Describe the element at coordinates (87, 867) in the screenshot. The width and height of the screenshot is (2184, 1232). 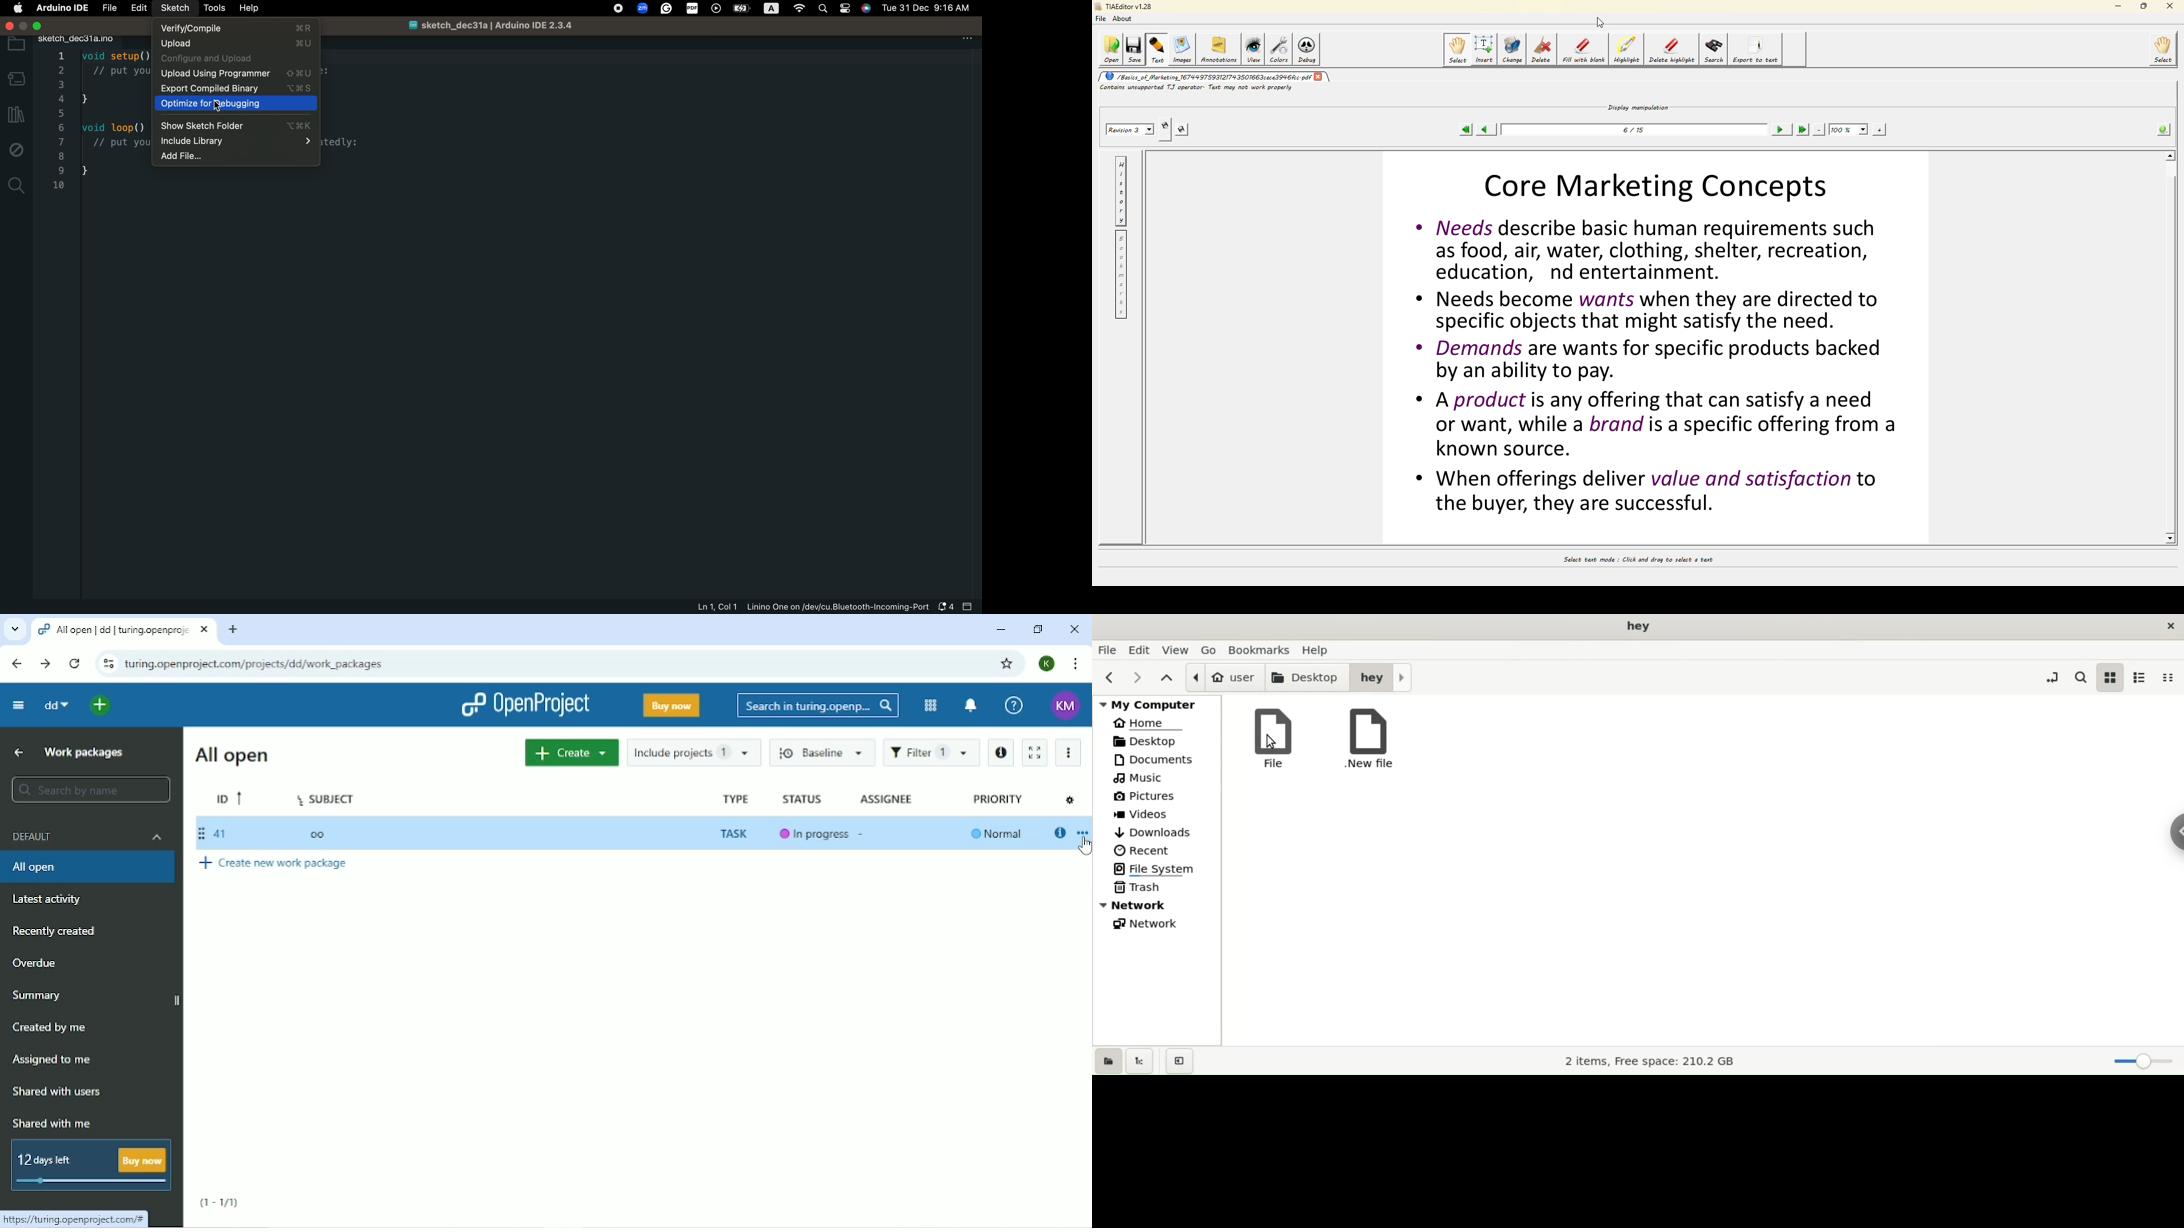
I see `All open` at that location.